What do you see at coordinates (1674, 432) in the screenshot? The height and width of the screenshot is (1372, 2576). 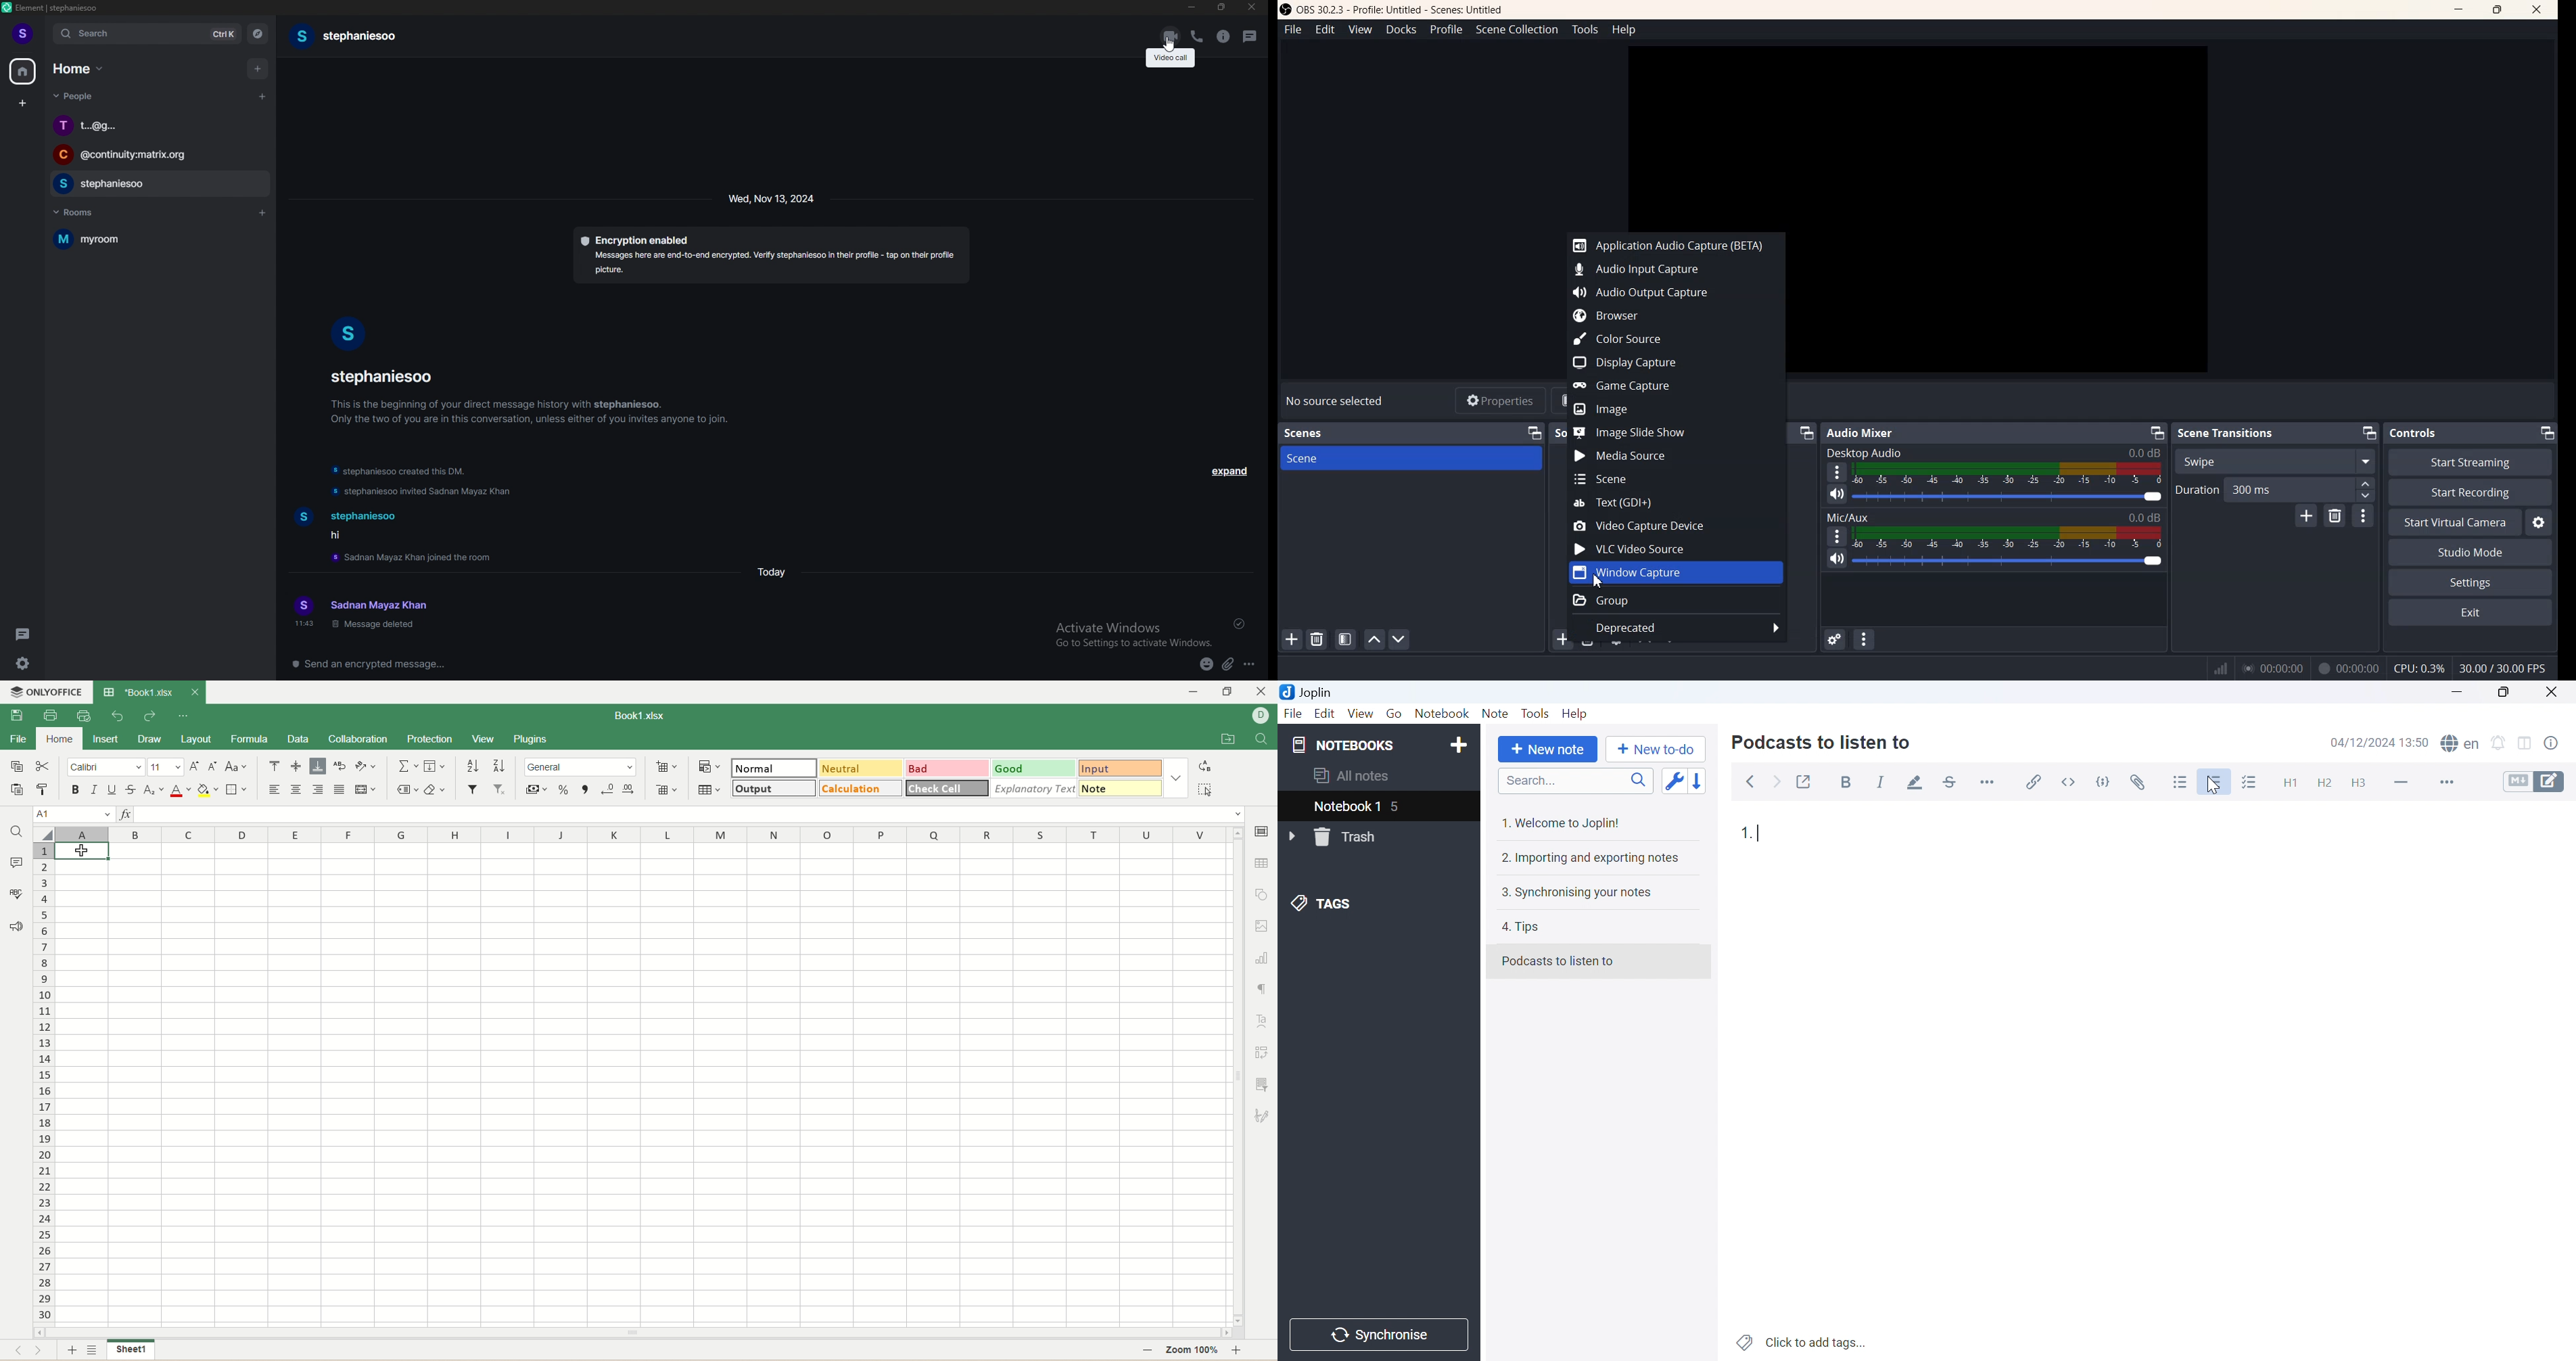 I see `Image Slide Show` at bounding box center [1674, 432].